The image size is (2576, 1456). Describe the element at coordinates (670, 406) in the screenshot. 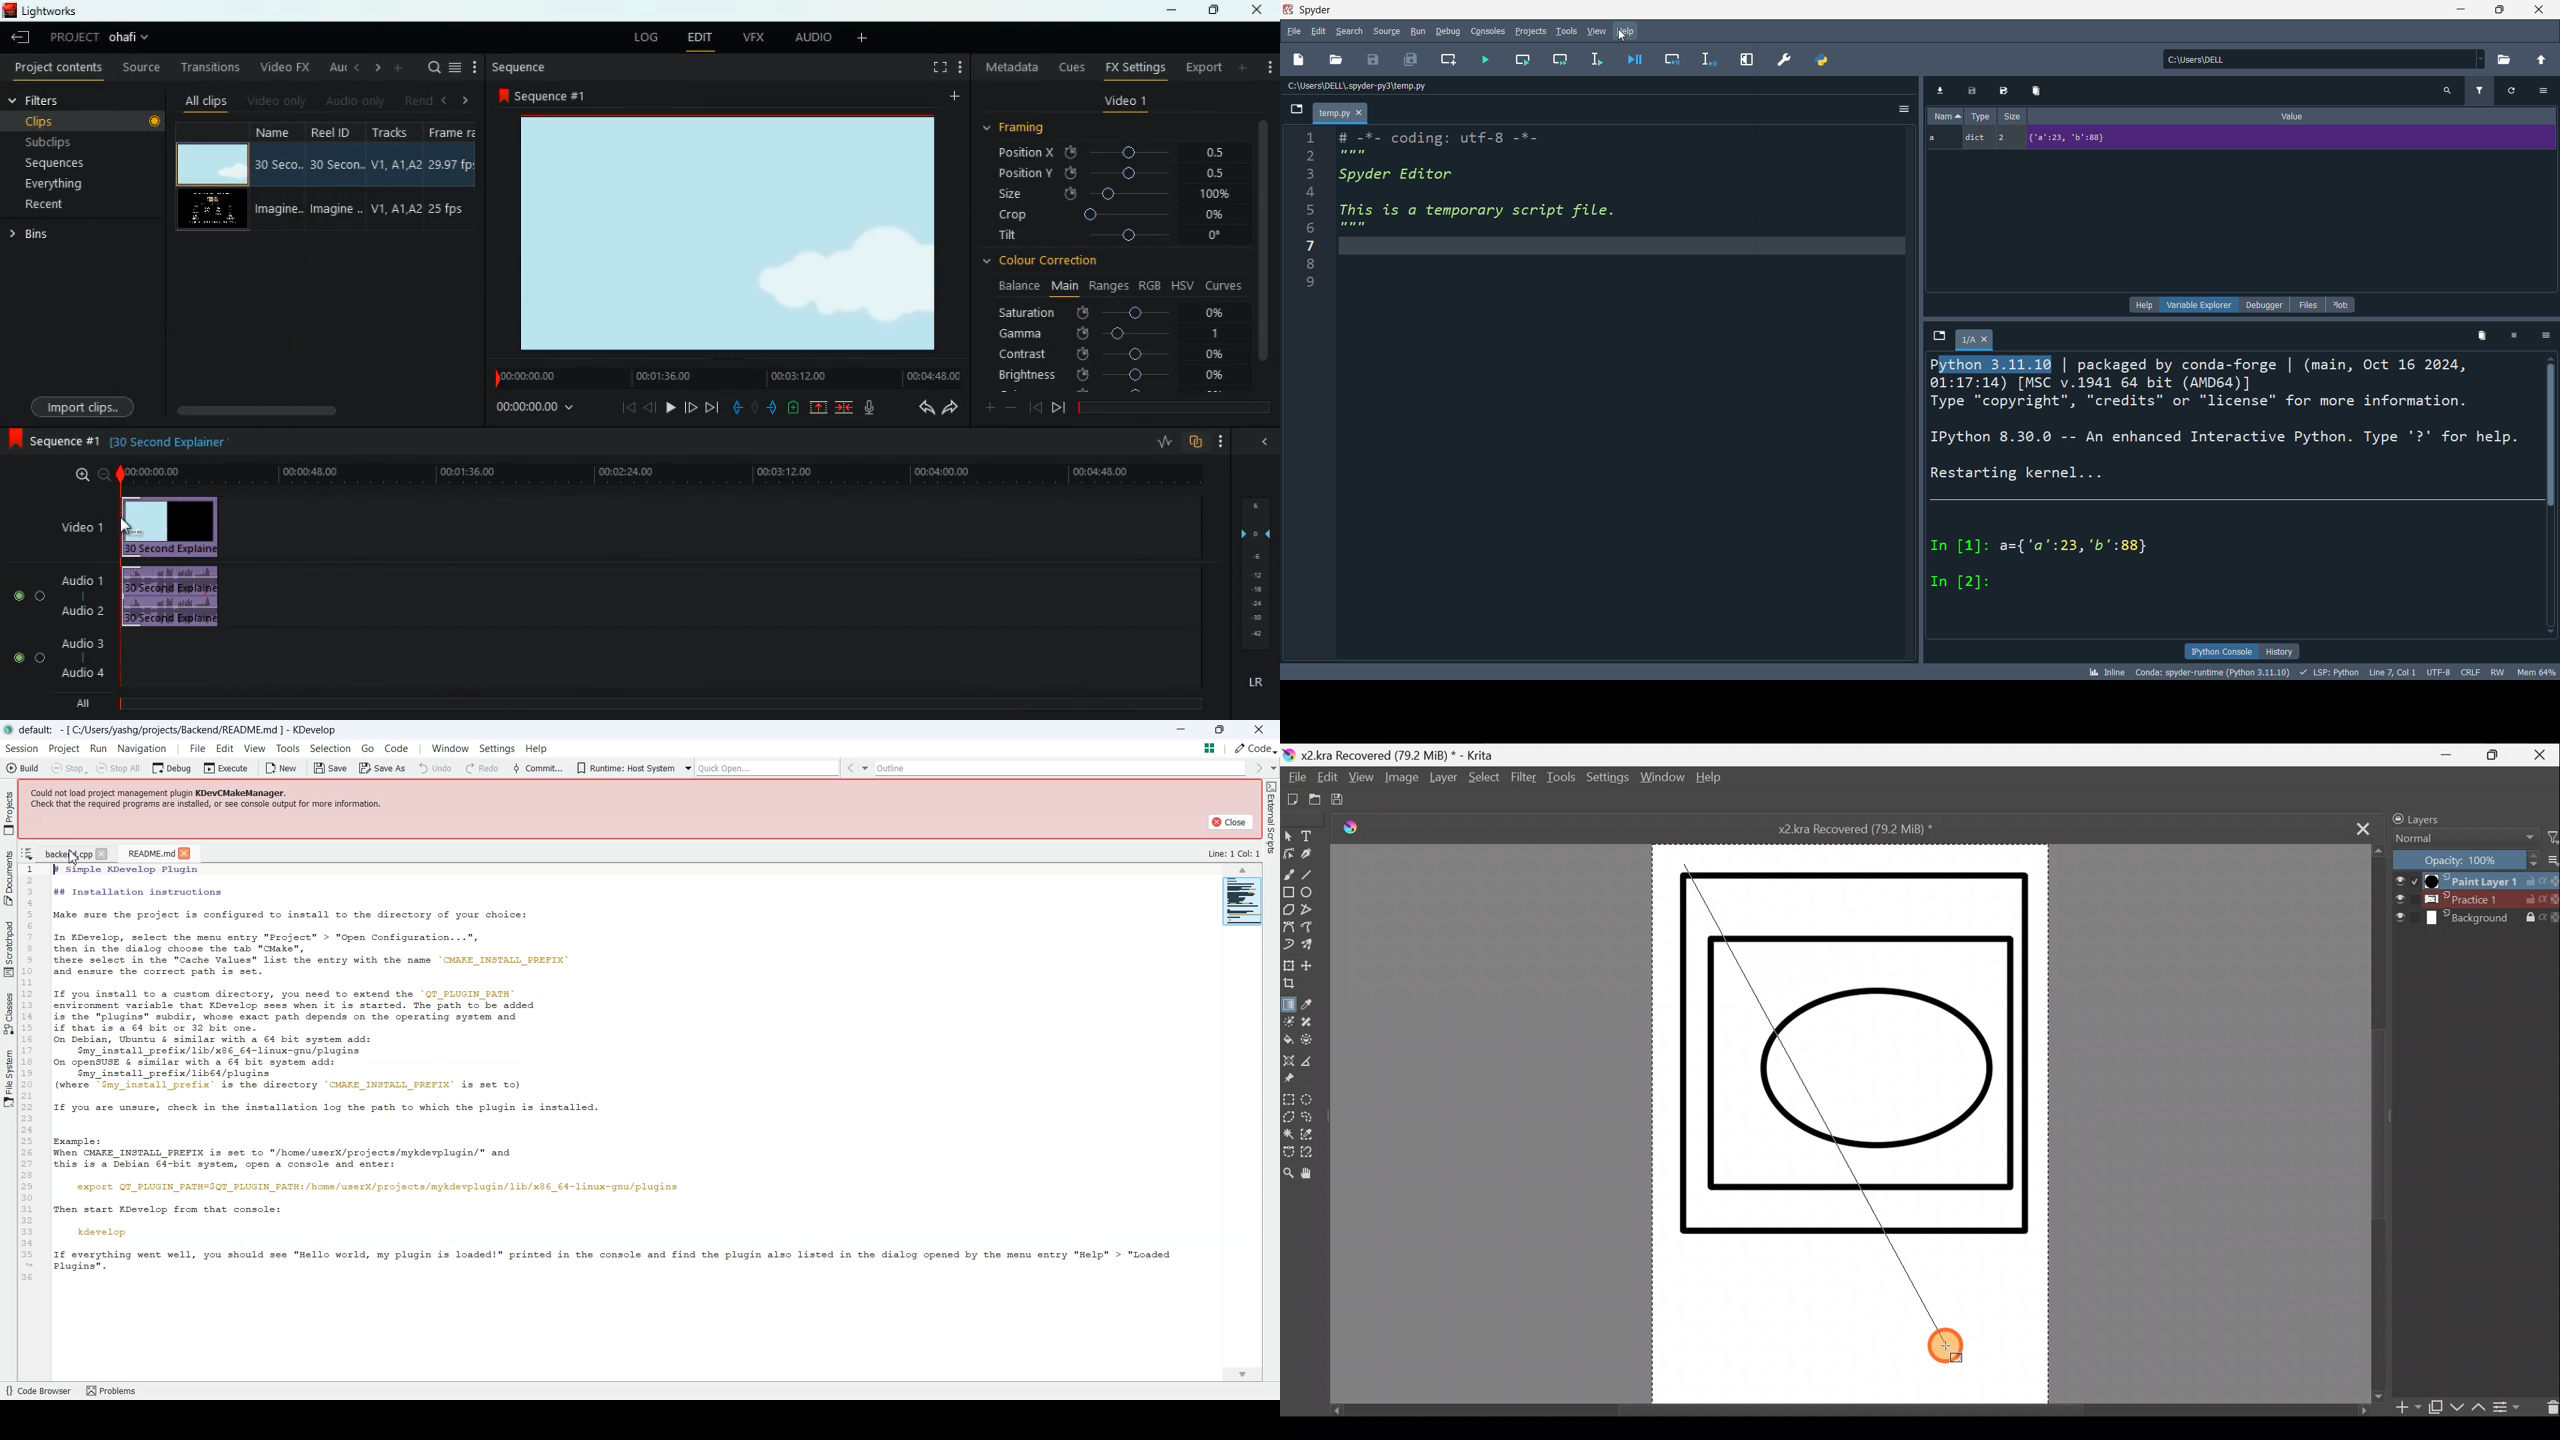

I see `play` at that location.